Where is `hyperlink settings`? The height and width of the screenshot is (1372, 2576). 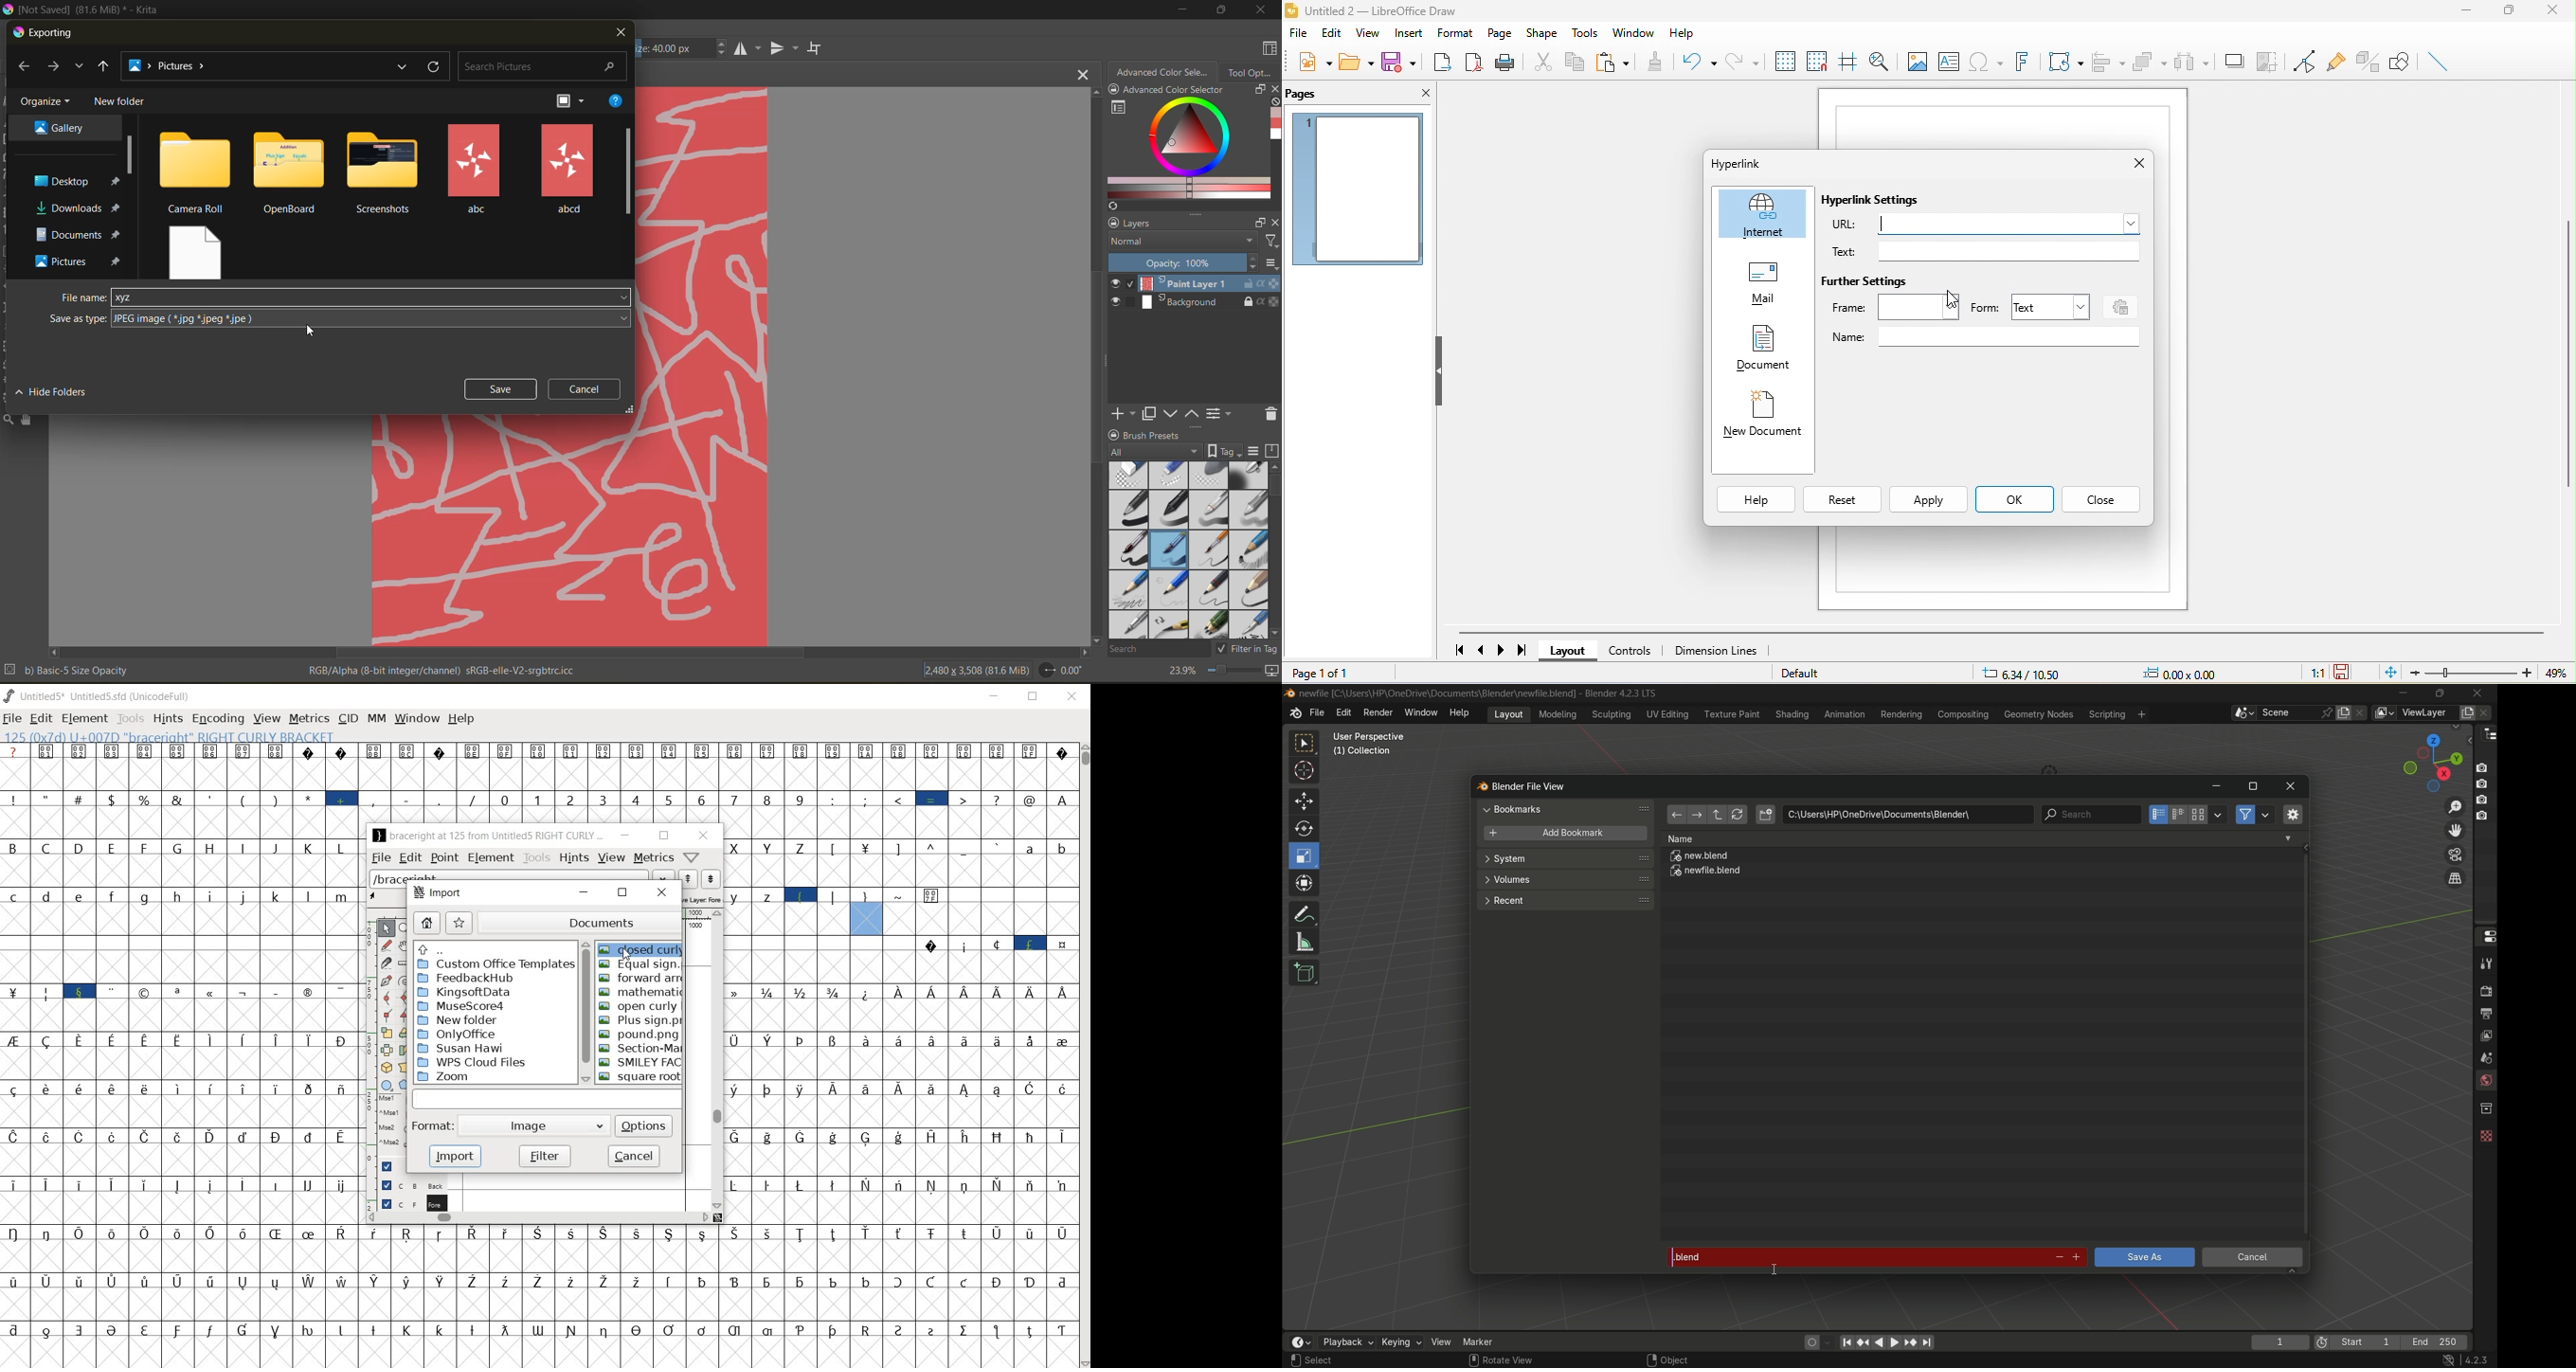 hyperlink settings is located at coordinates (1882, 203).